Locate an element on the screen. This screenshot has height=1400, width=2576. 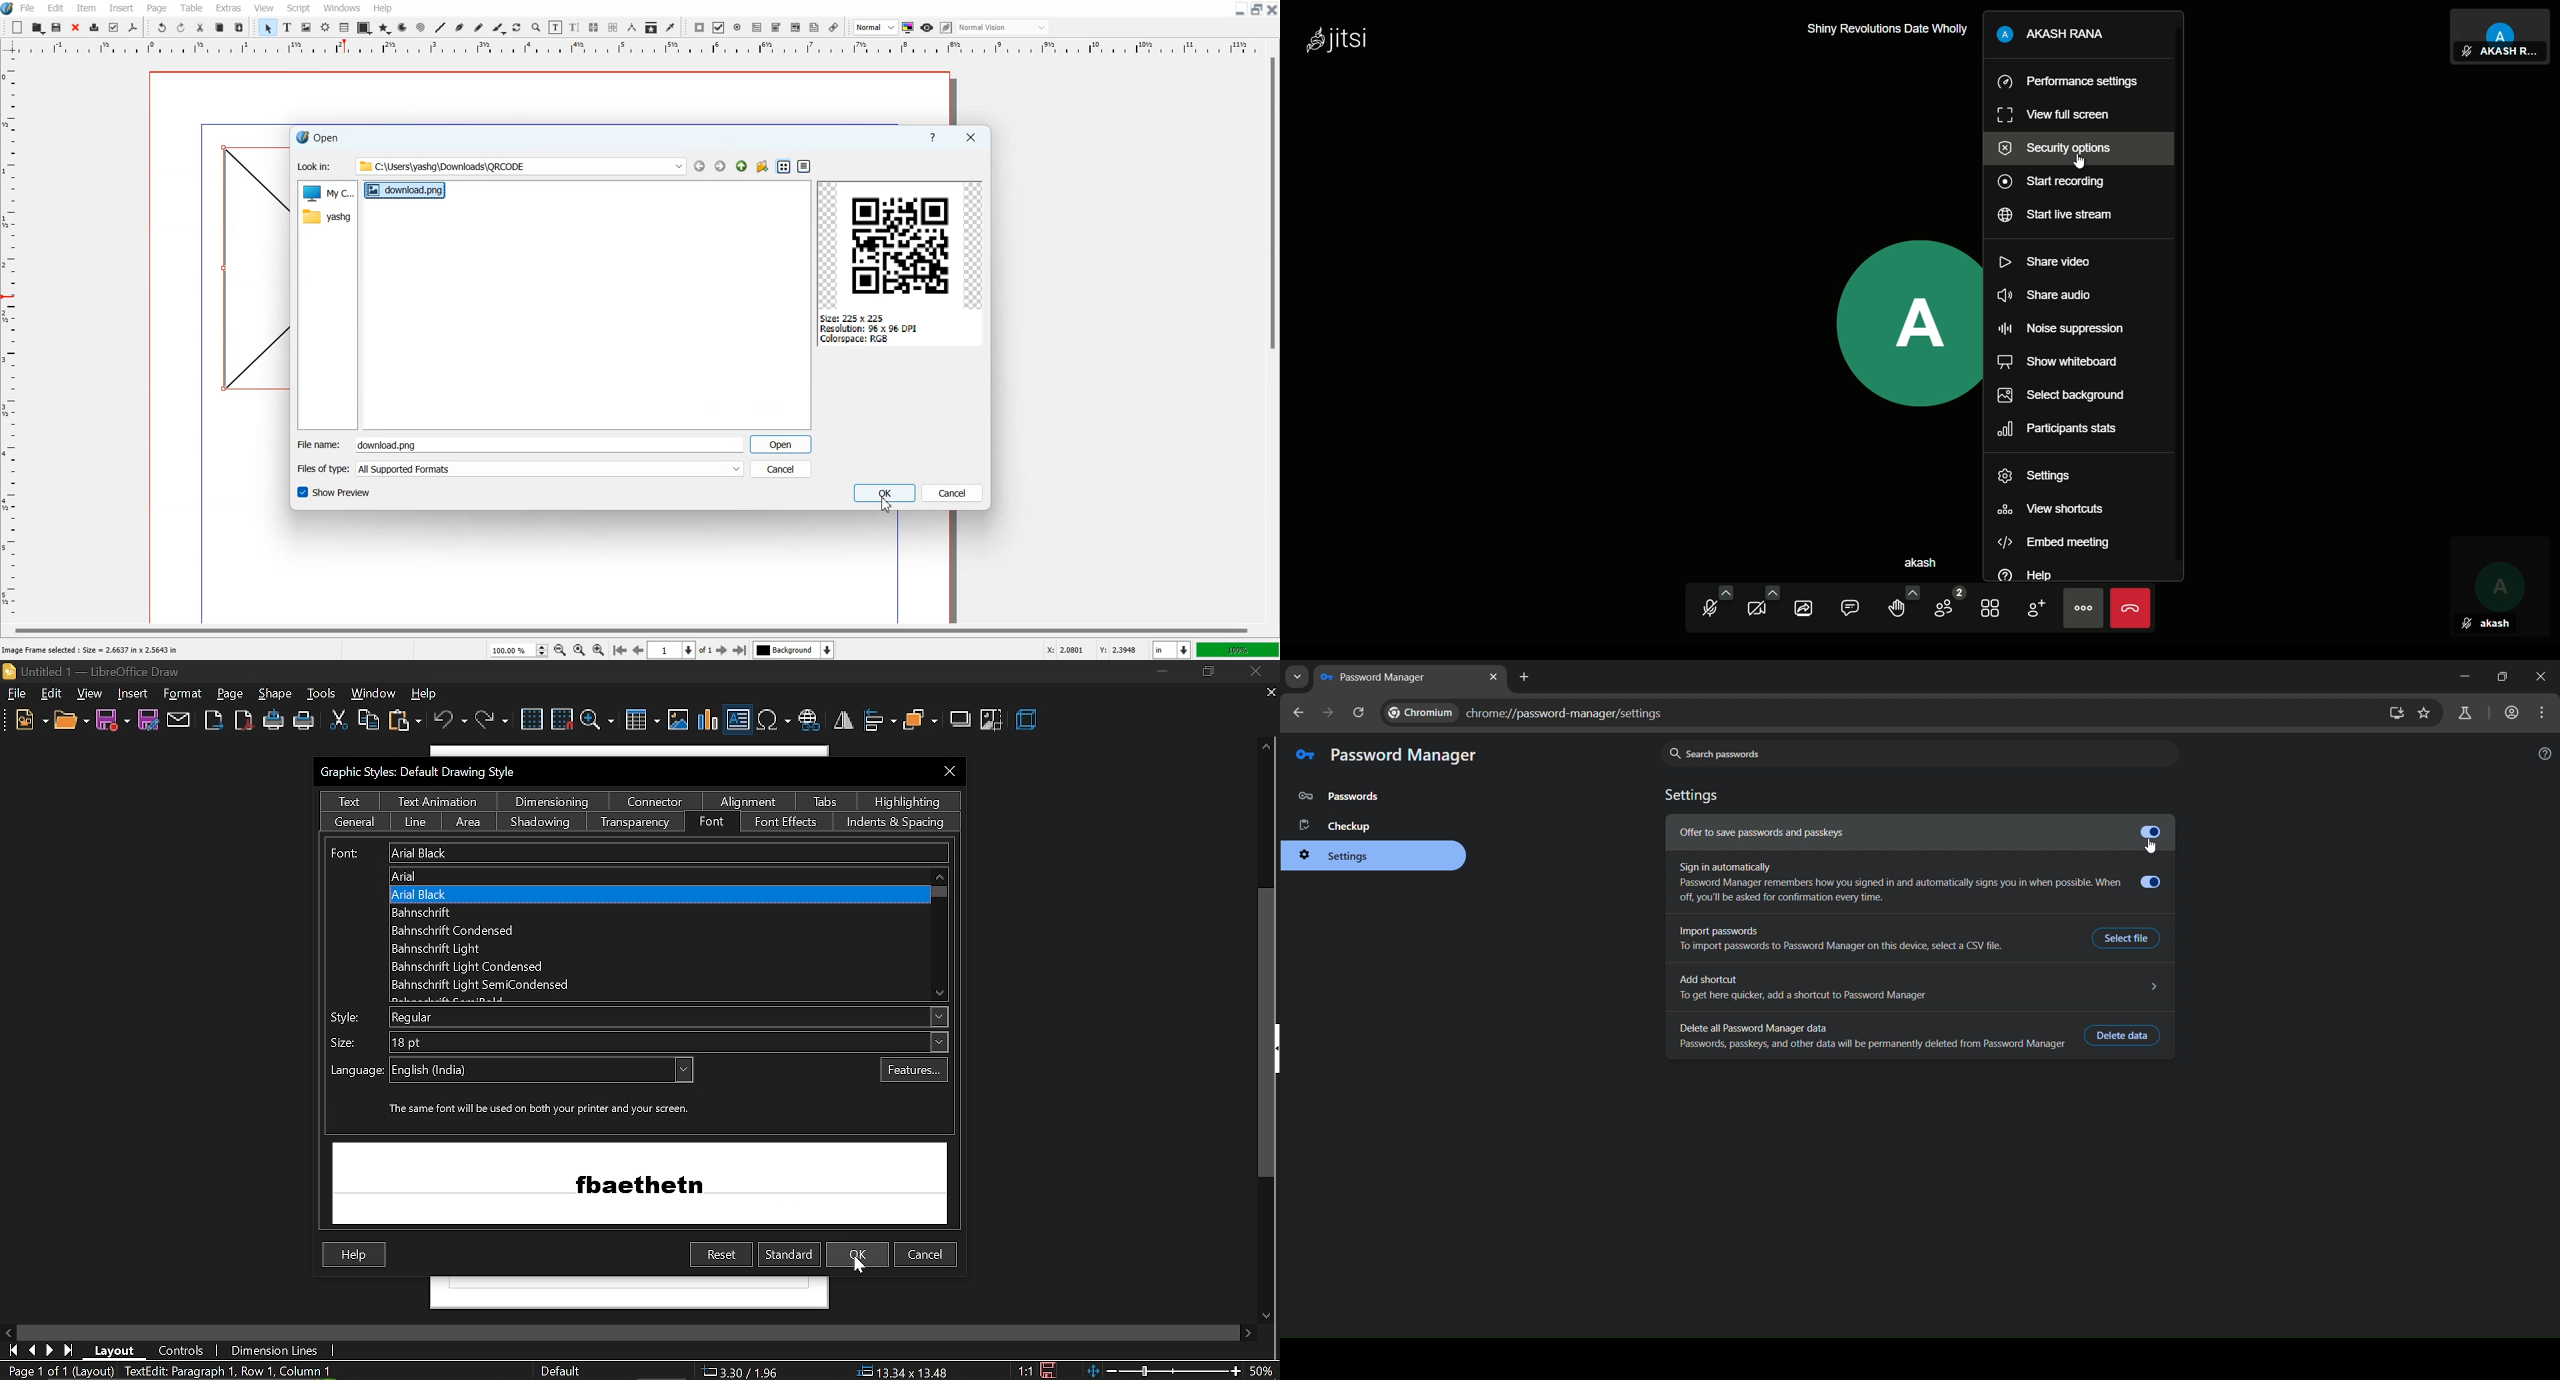
Detail View is located at coordinates (804, 166).